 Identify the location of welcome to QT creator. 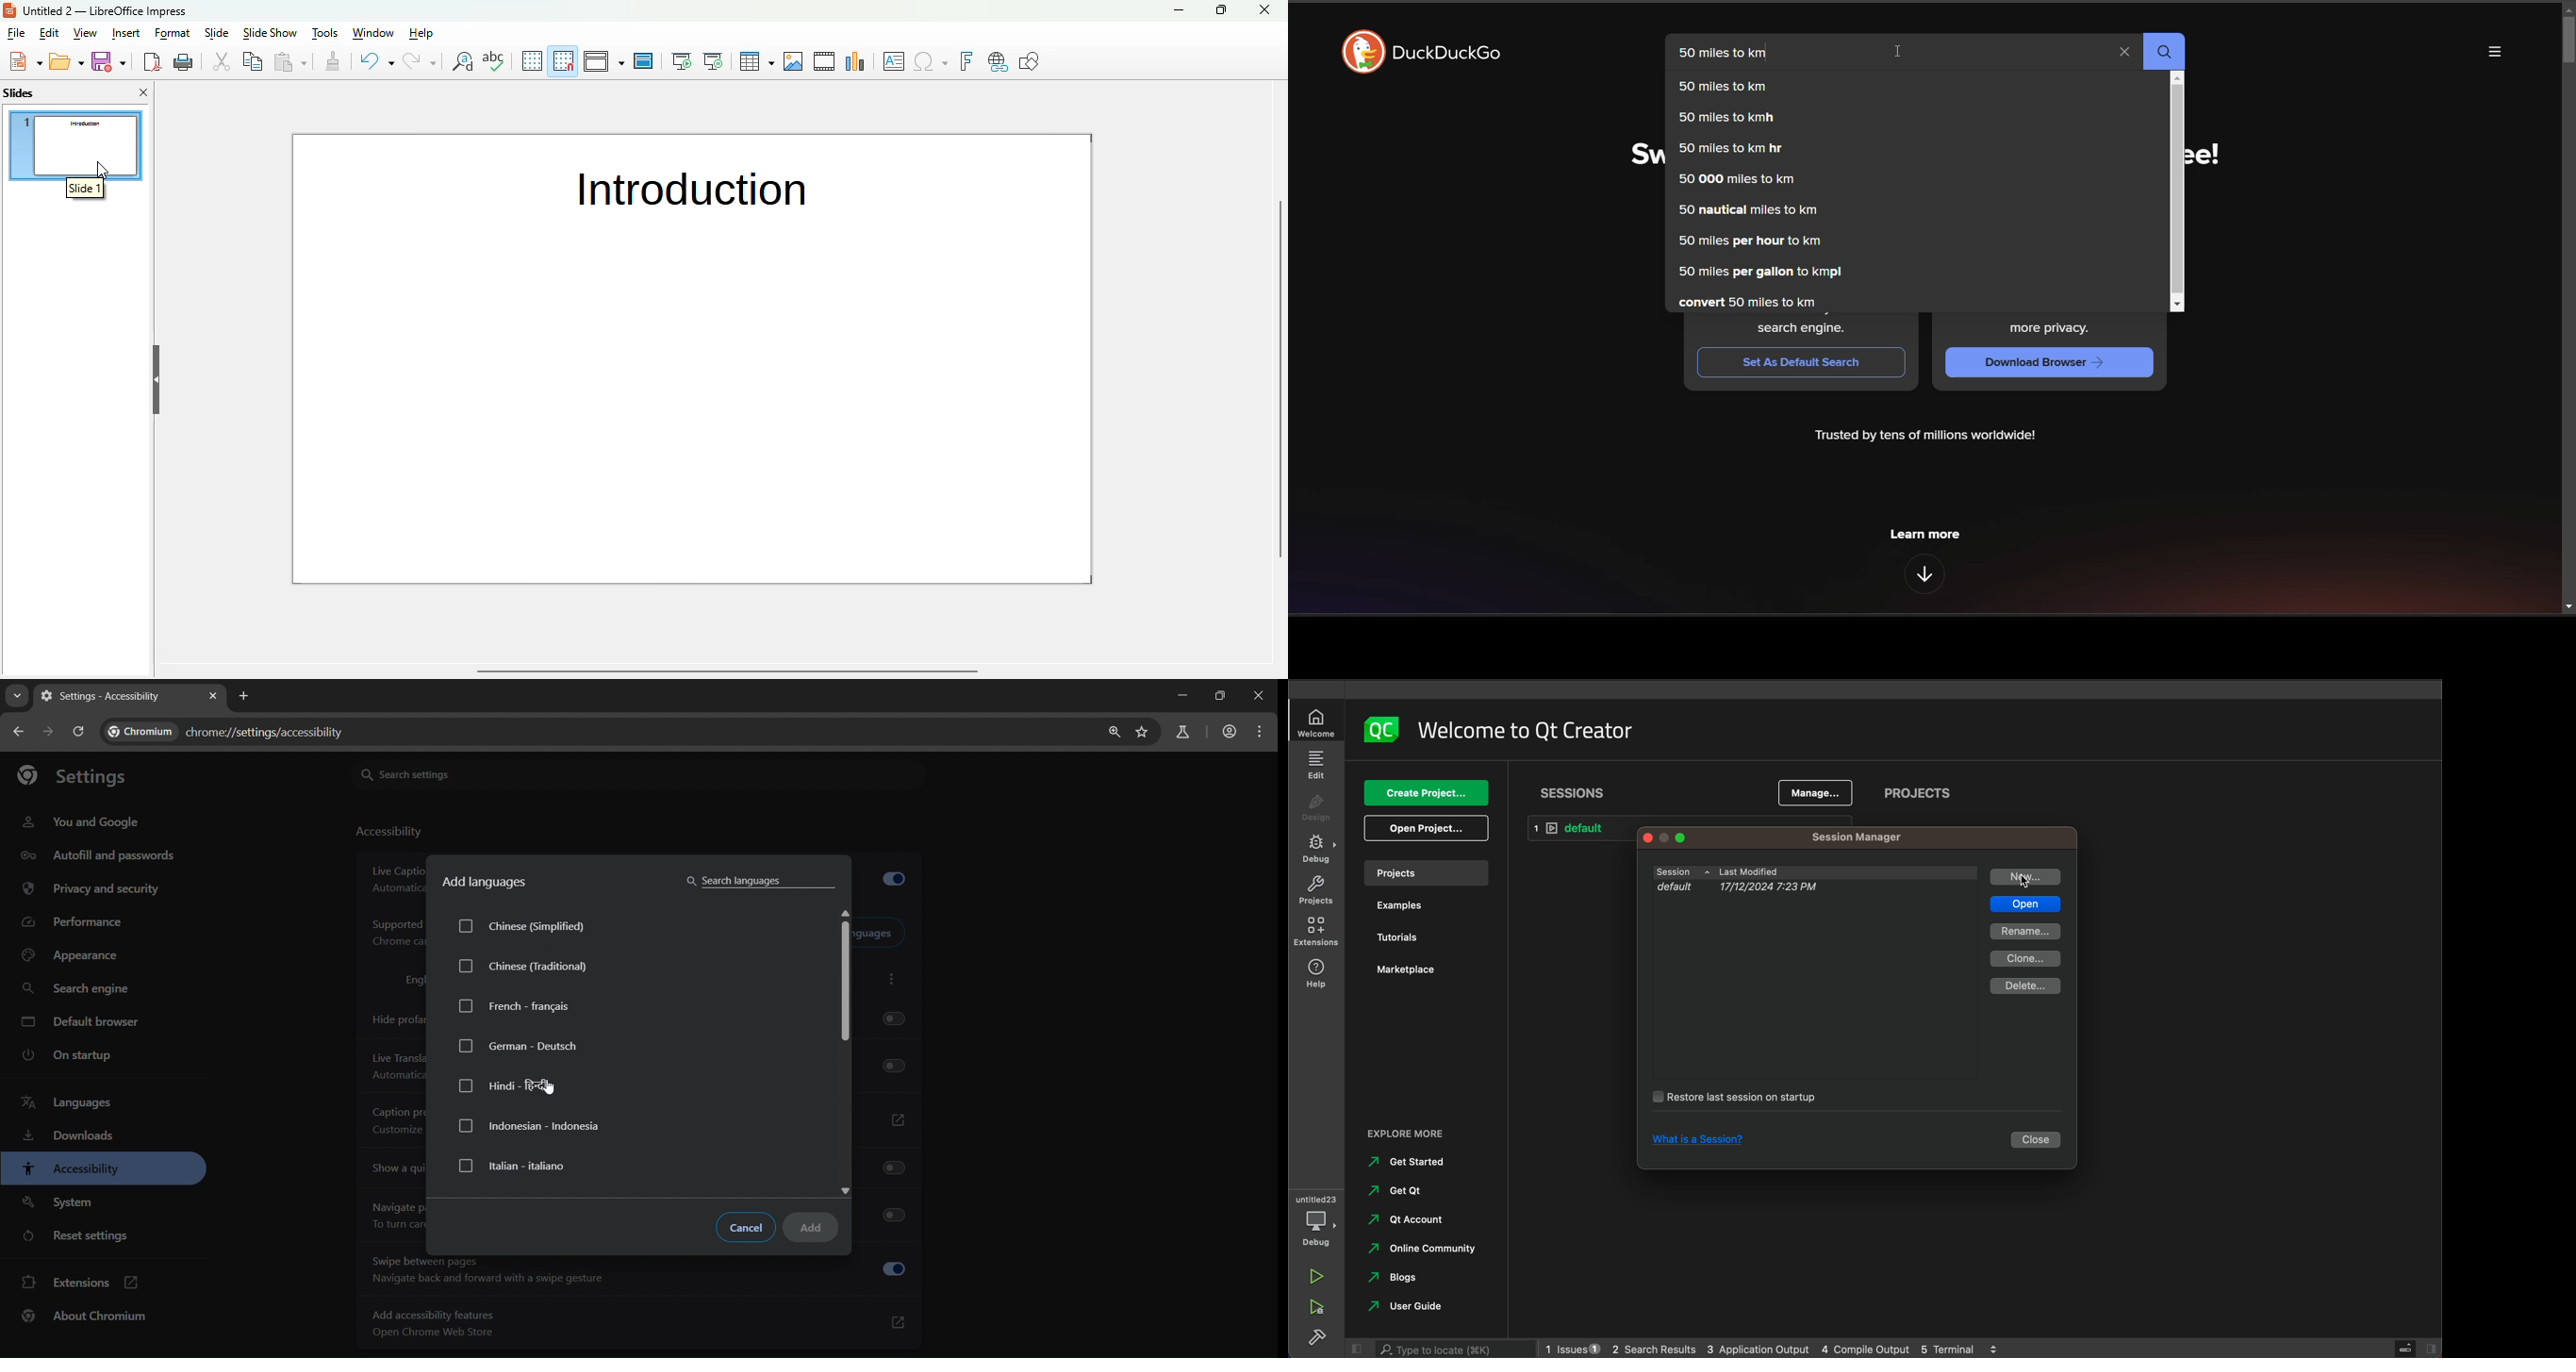
(1526, 730).